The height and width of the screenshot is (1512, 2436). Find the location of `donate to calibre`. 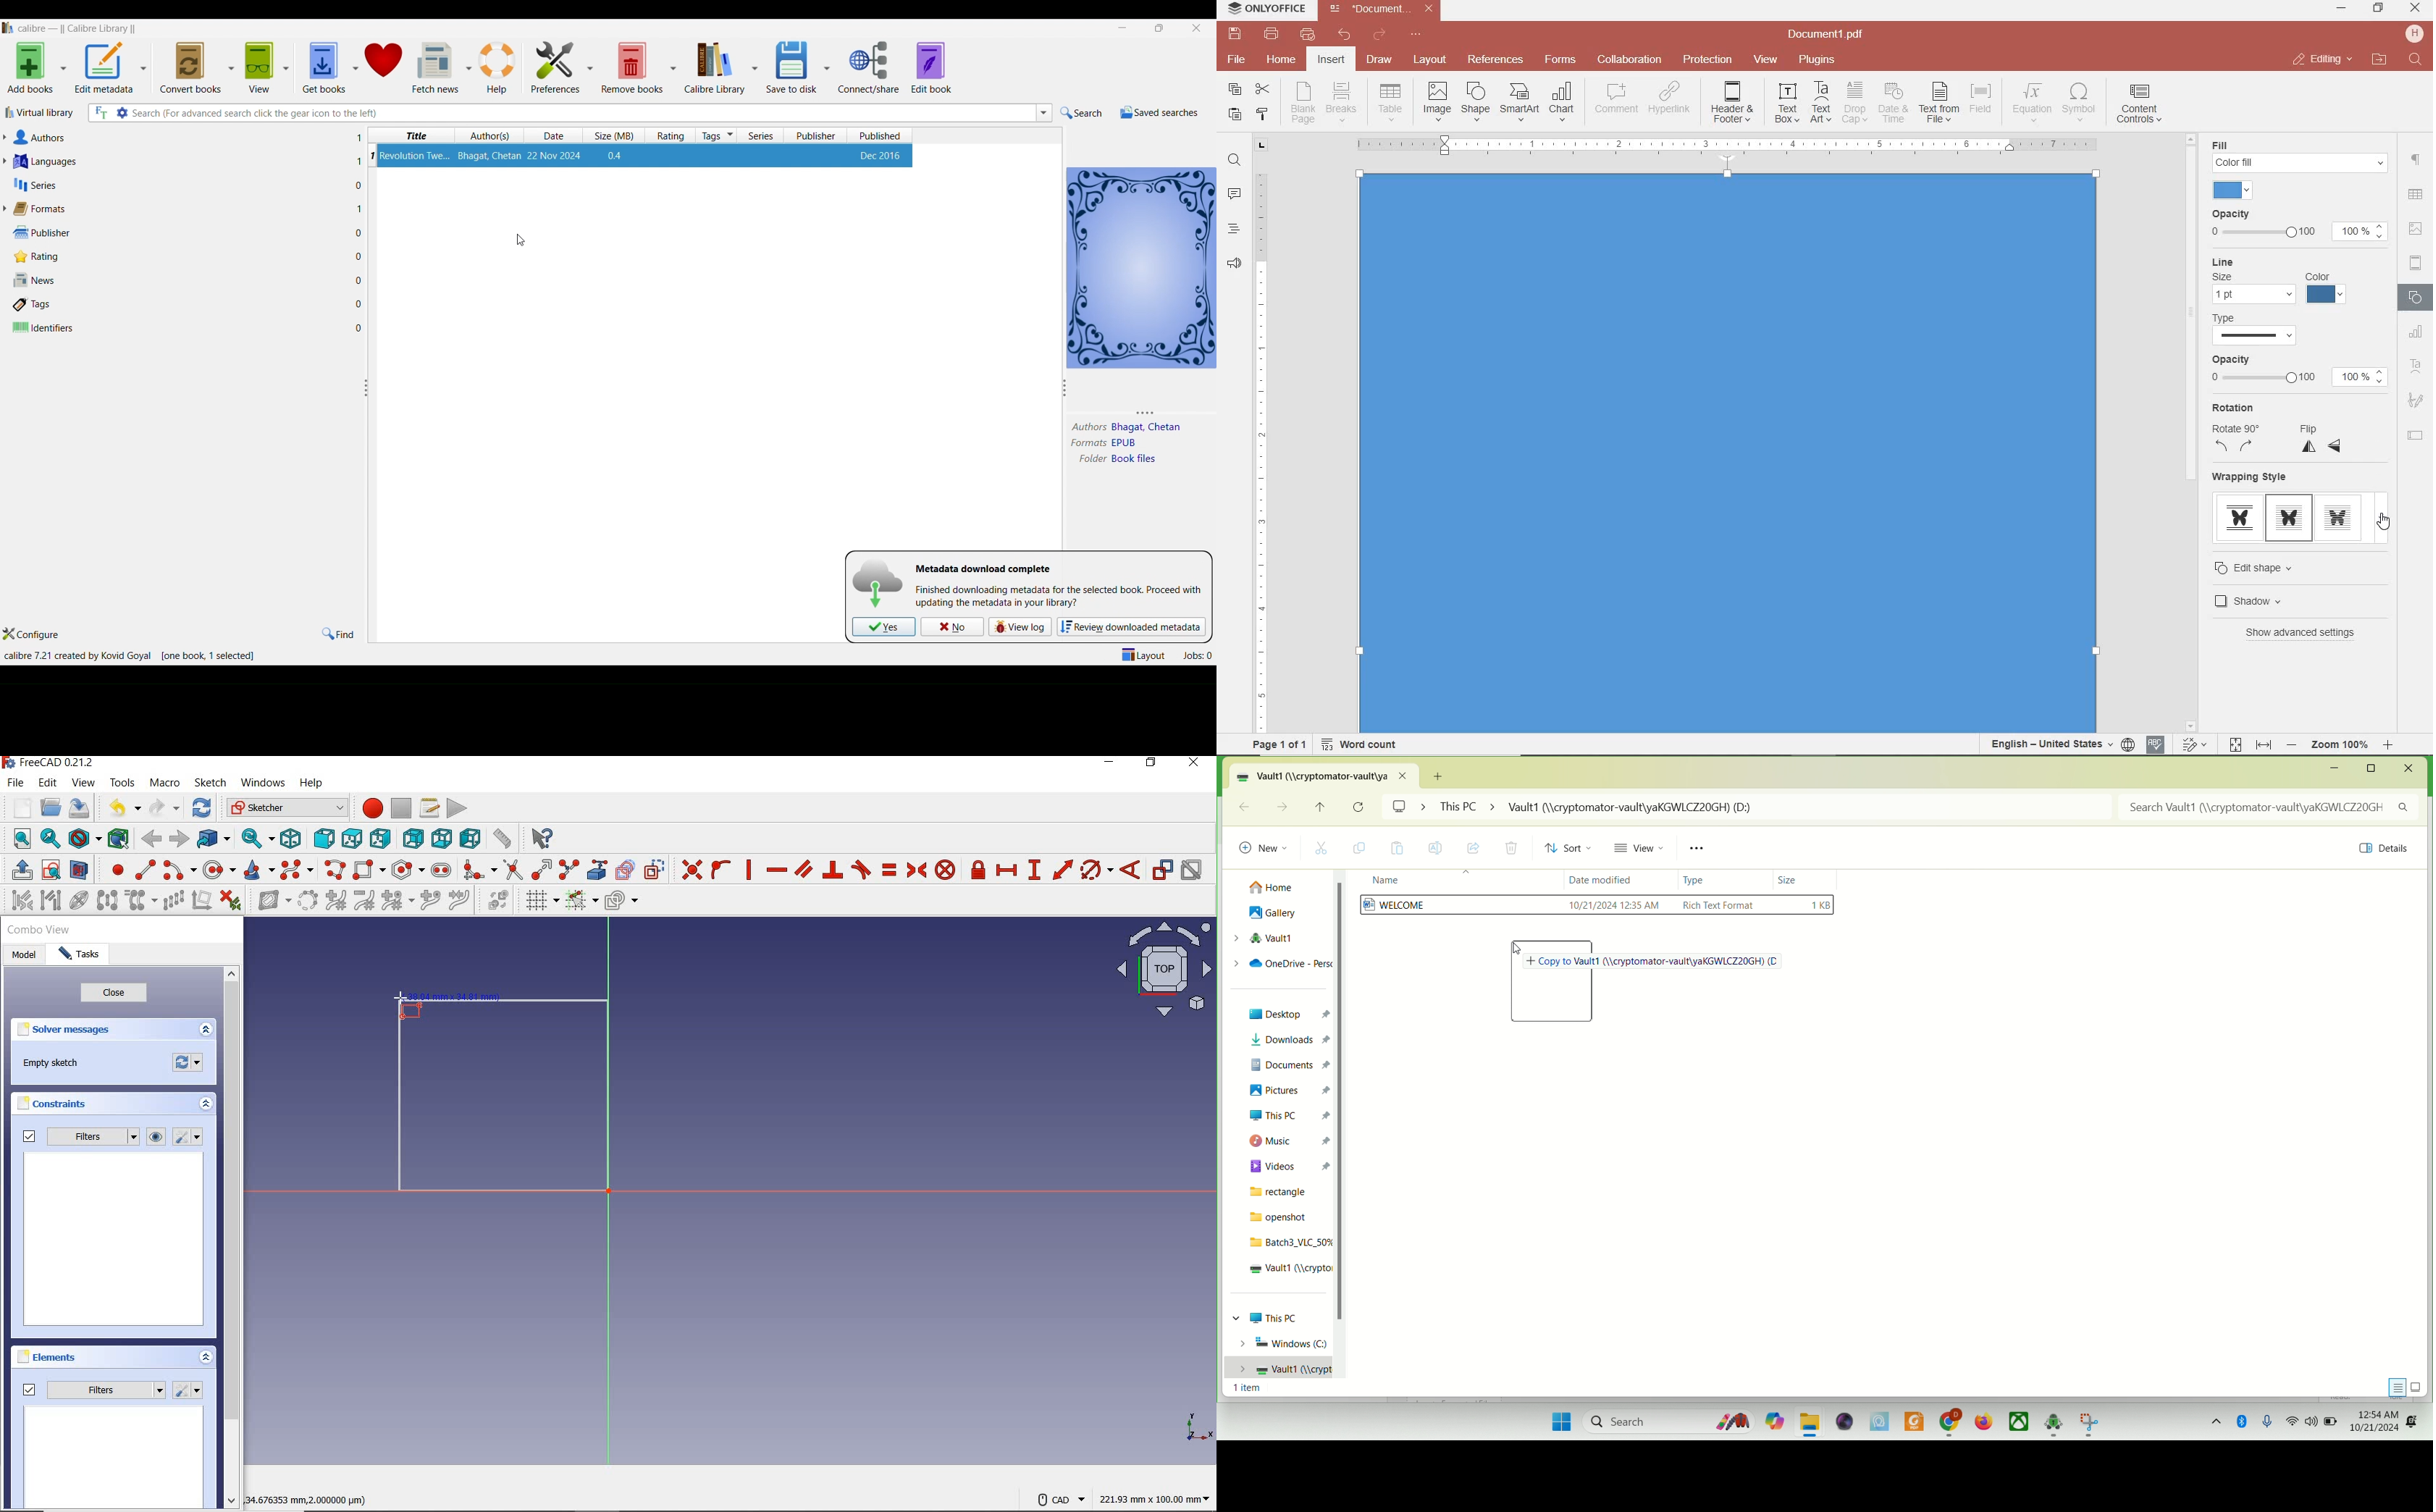

donate to calibre is located at coordinates (386, 63).